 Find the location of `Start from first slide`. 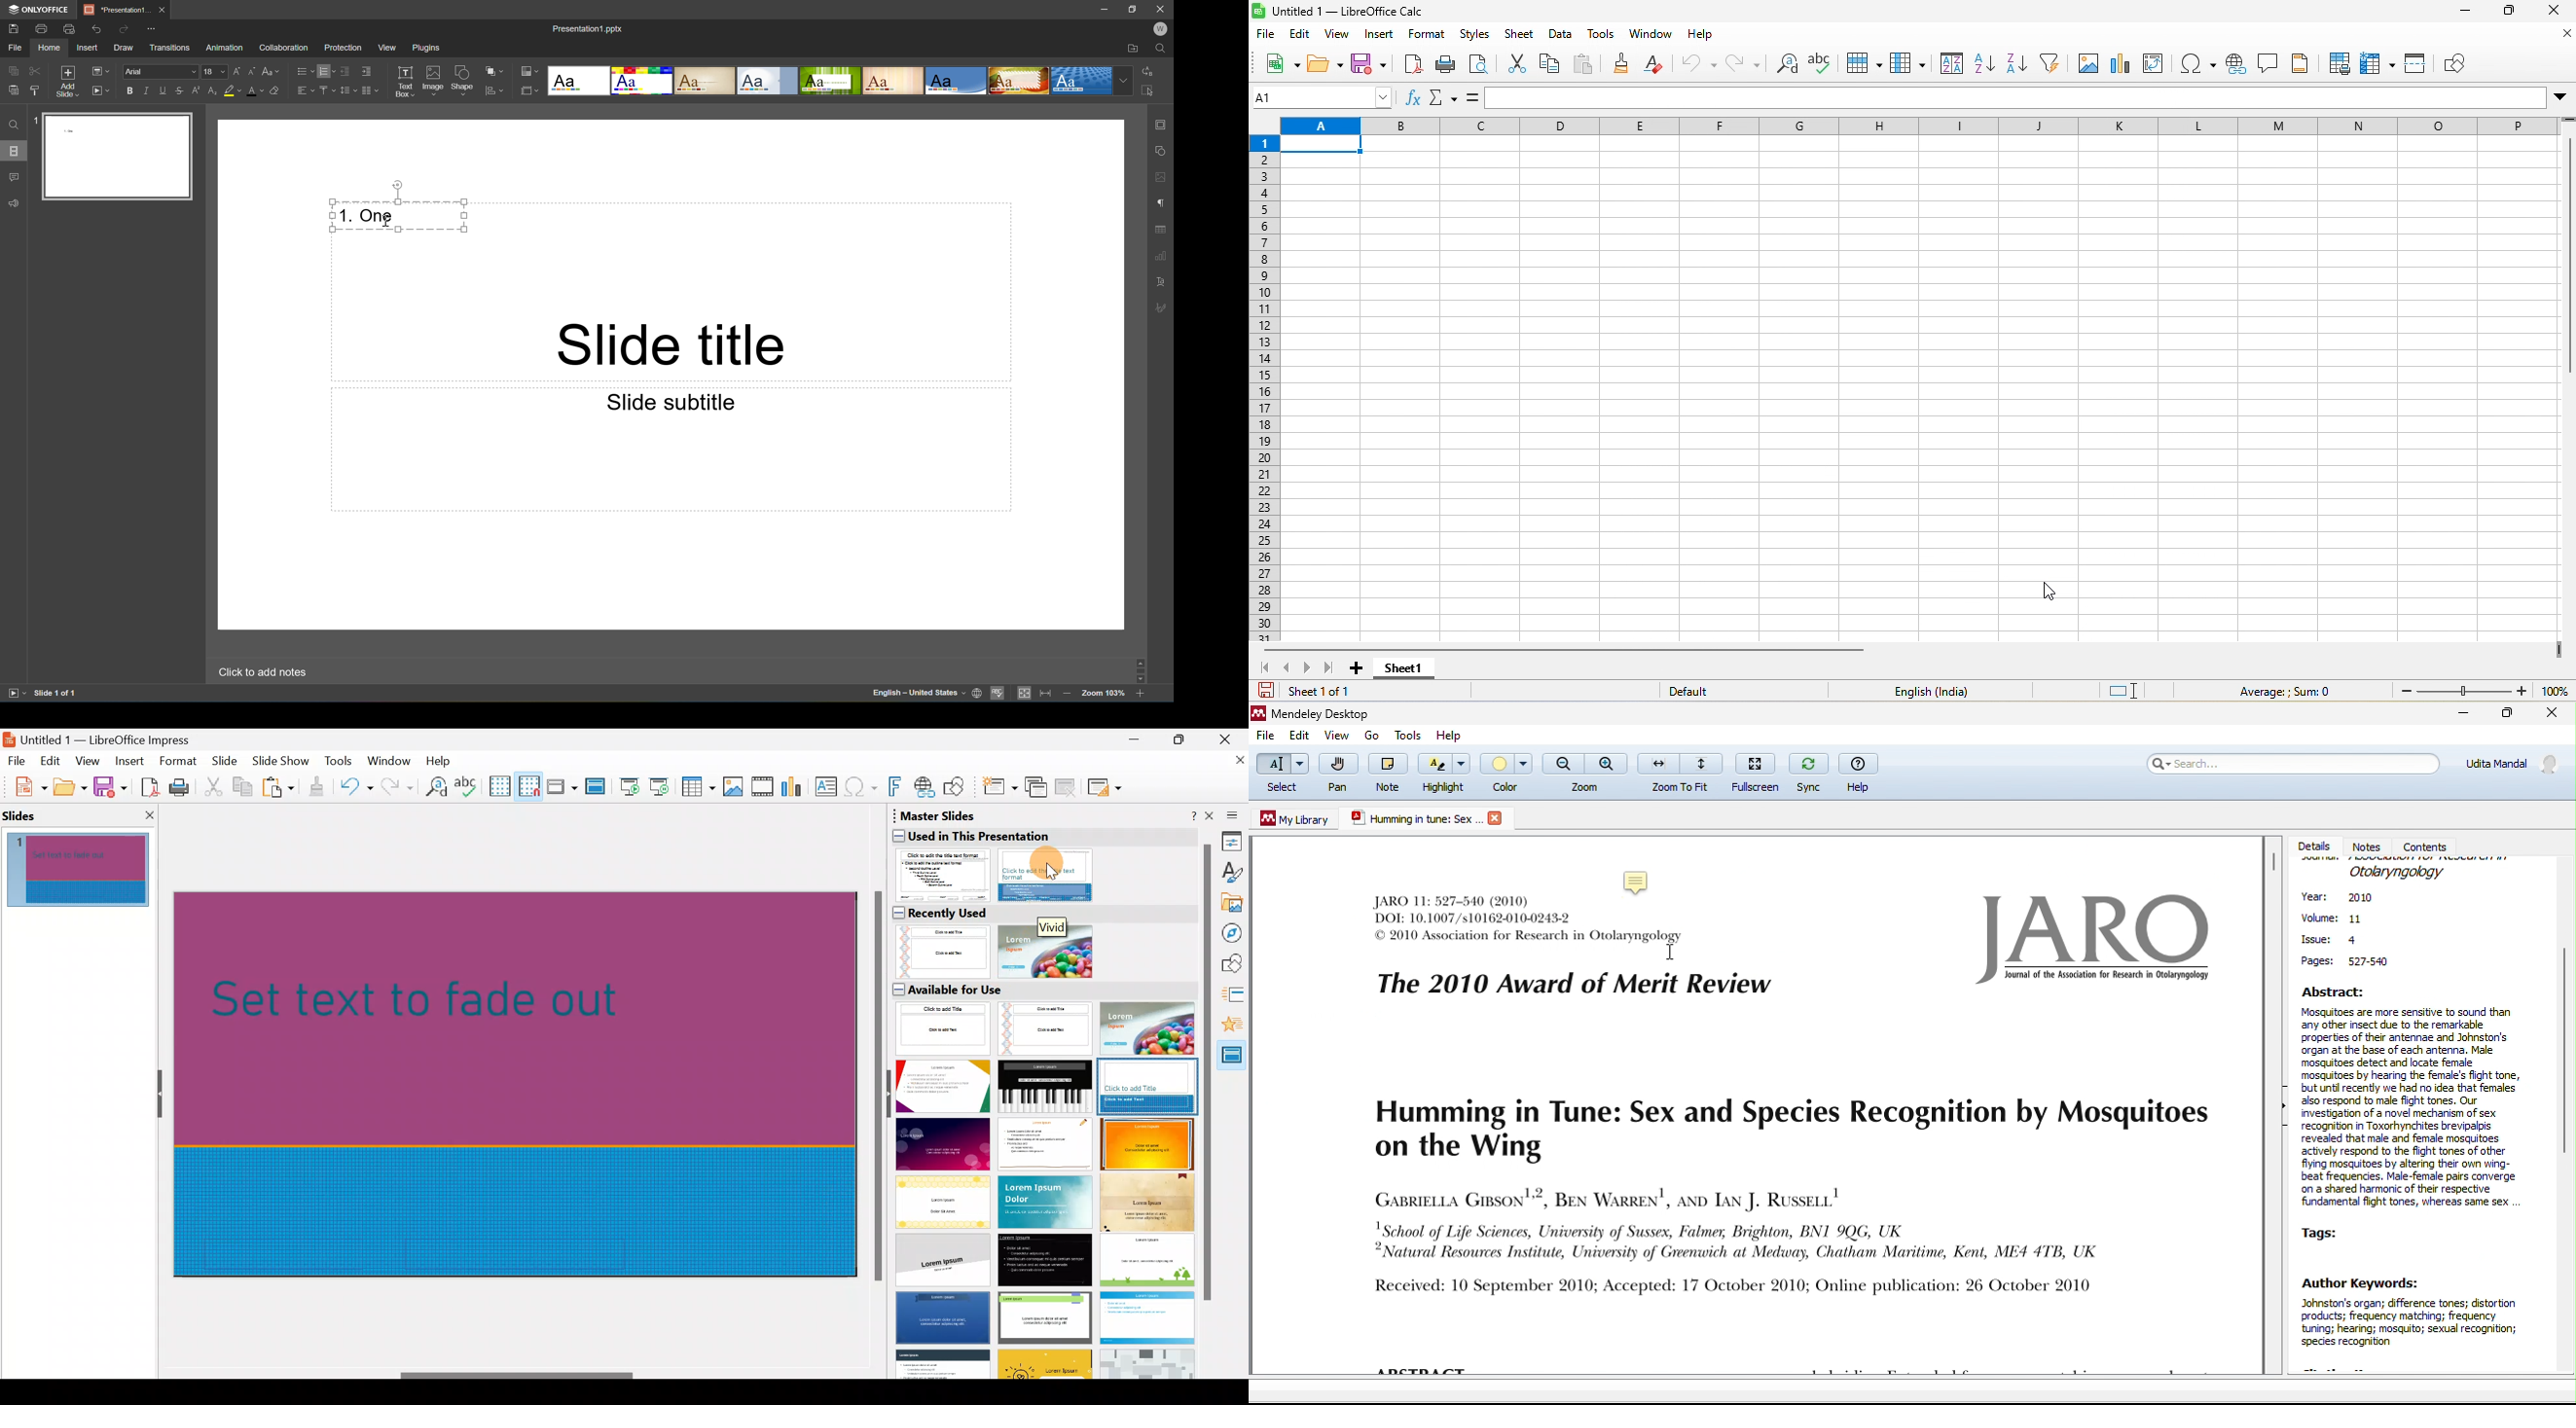

Start from first slide is located at coordinates (630, 785).